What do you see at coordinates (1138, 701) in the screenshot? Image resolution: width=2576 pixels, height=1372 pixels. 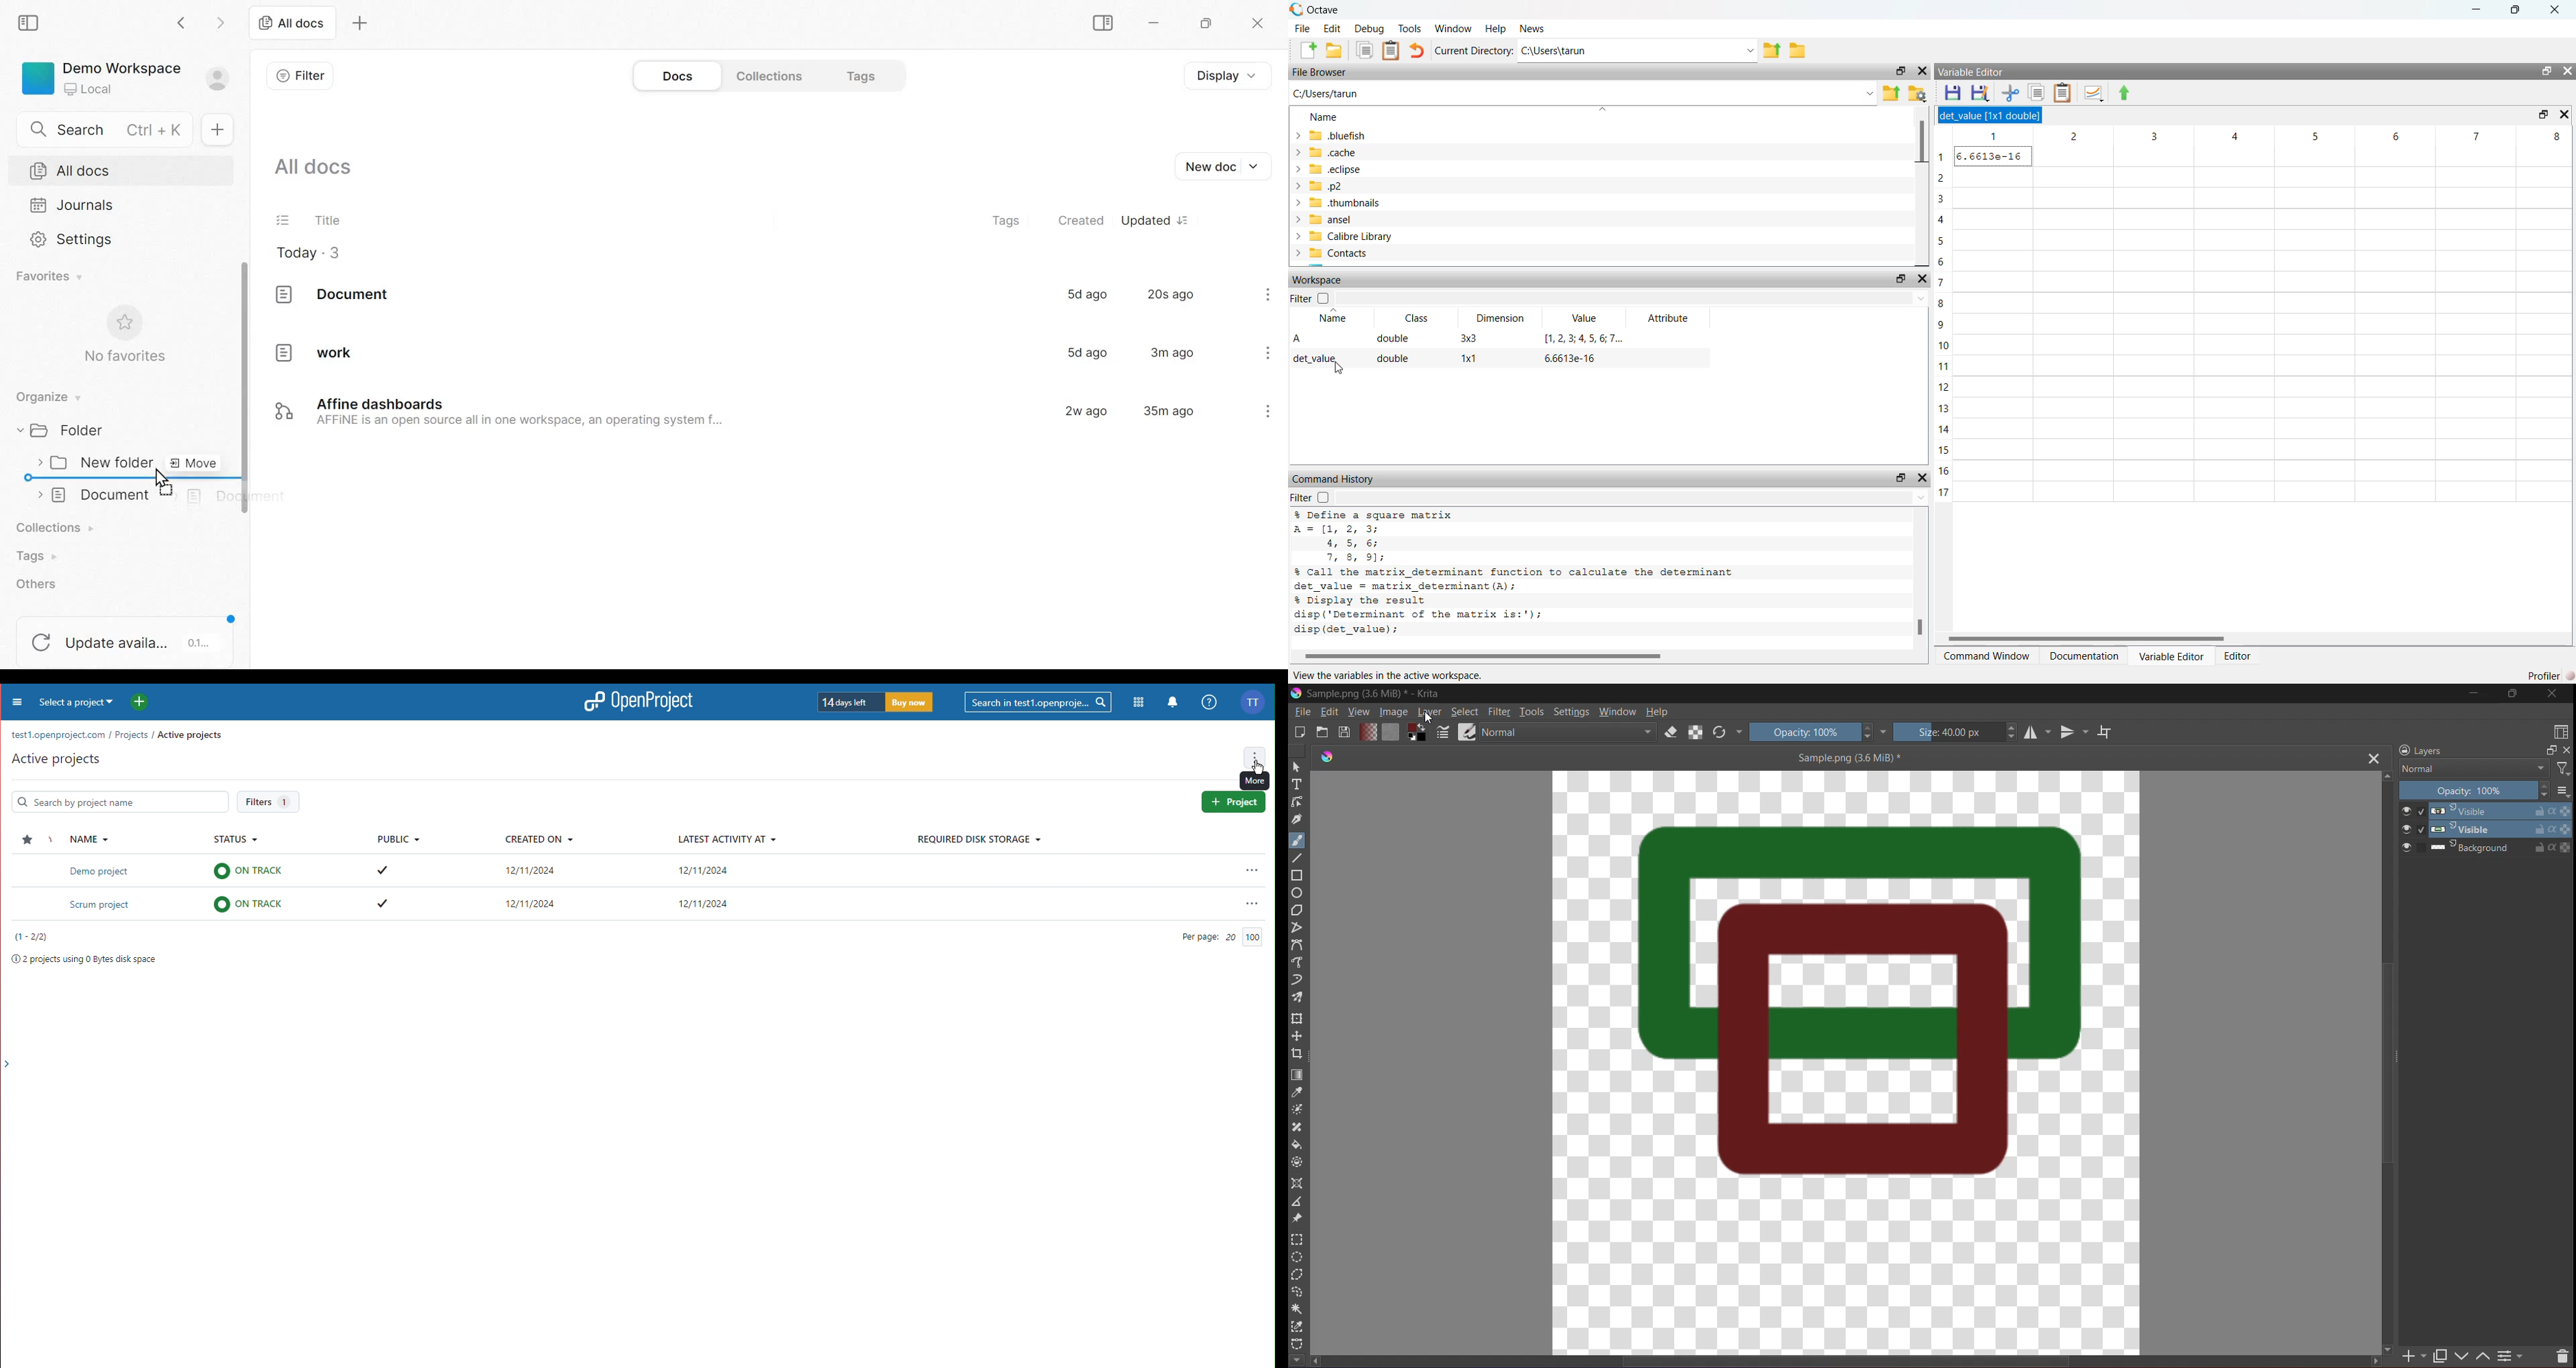 I see `Modules` at bounding box center [1138, 701].